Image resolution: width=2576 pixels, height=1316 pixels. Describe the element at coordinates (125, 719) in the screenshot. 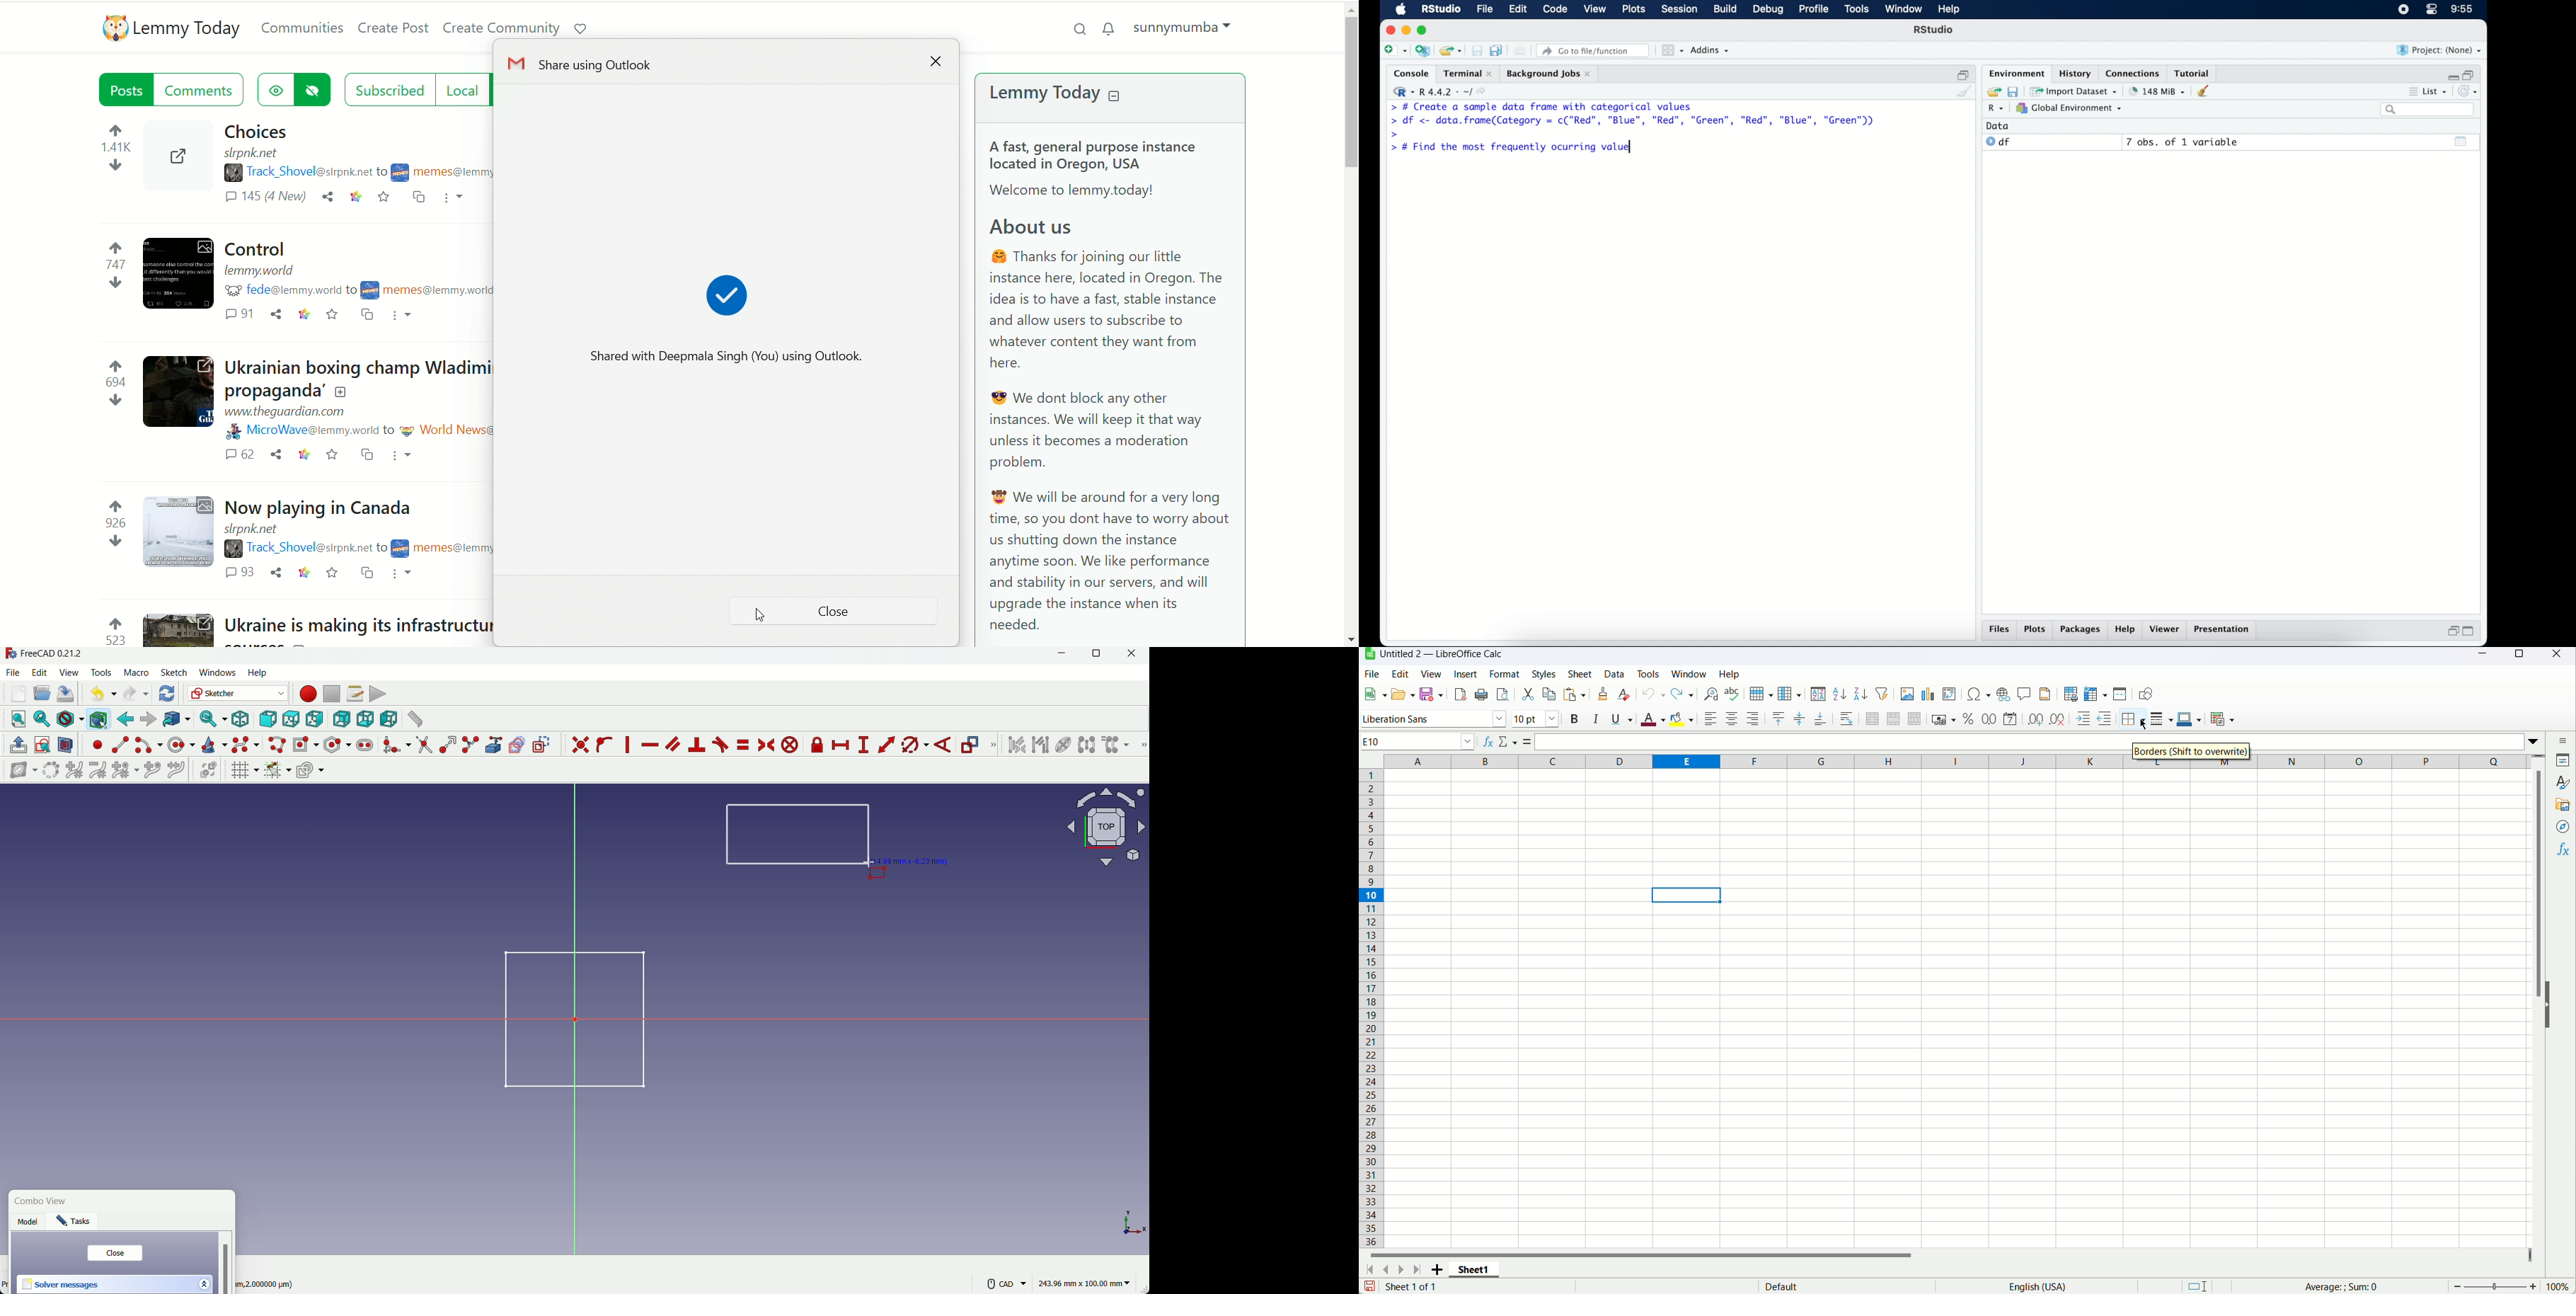

I see `back` at that location.